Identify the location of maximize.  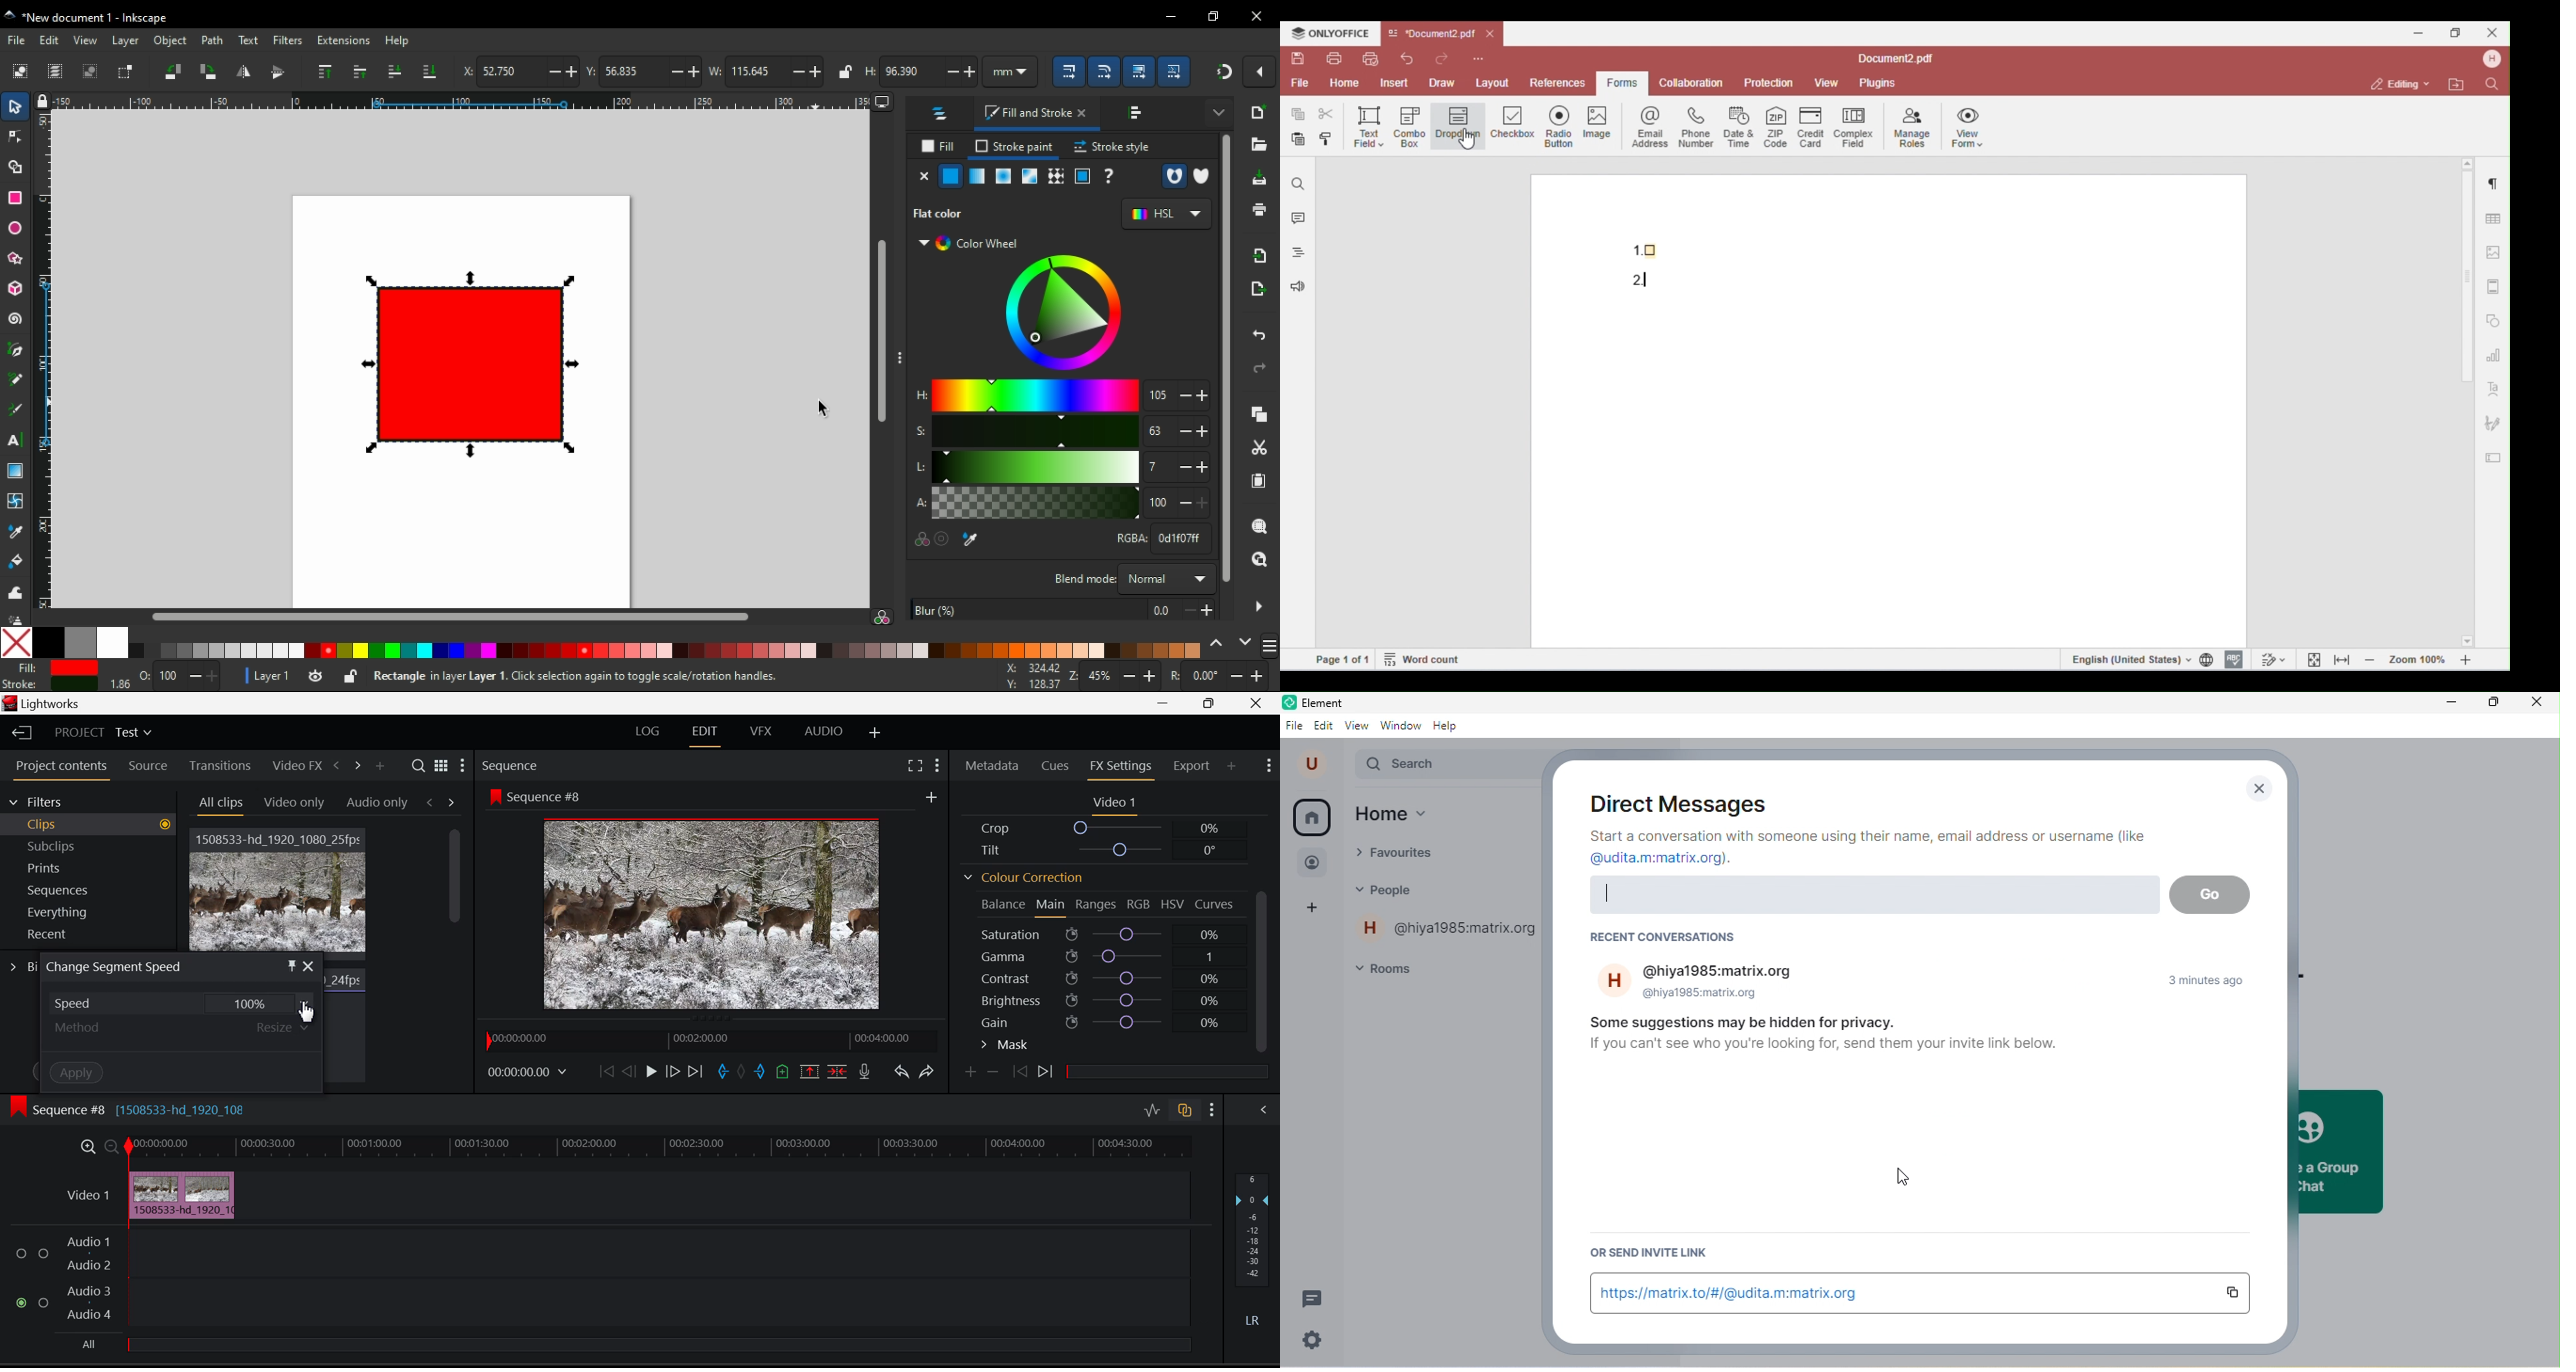
(2489, 704).